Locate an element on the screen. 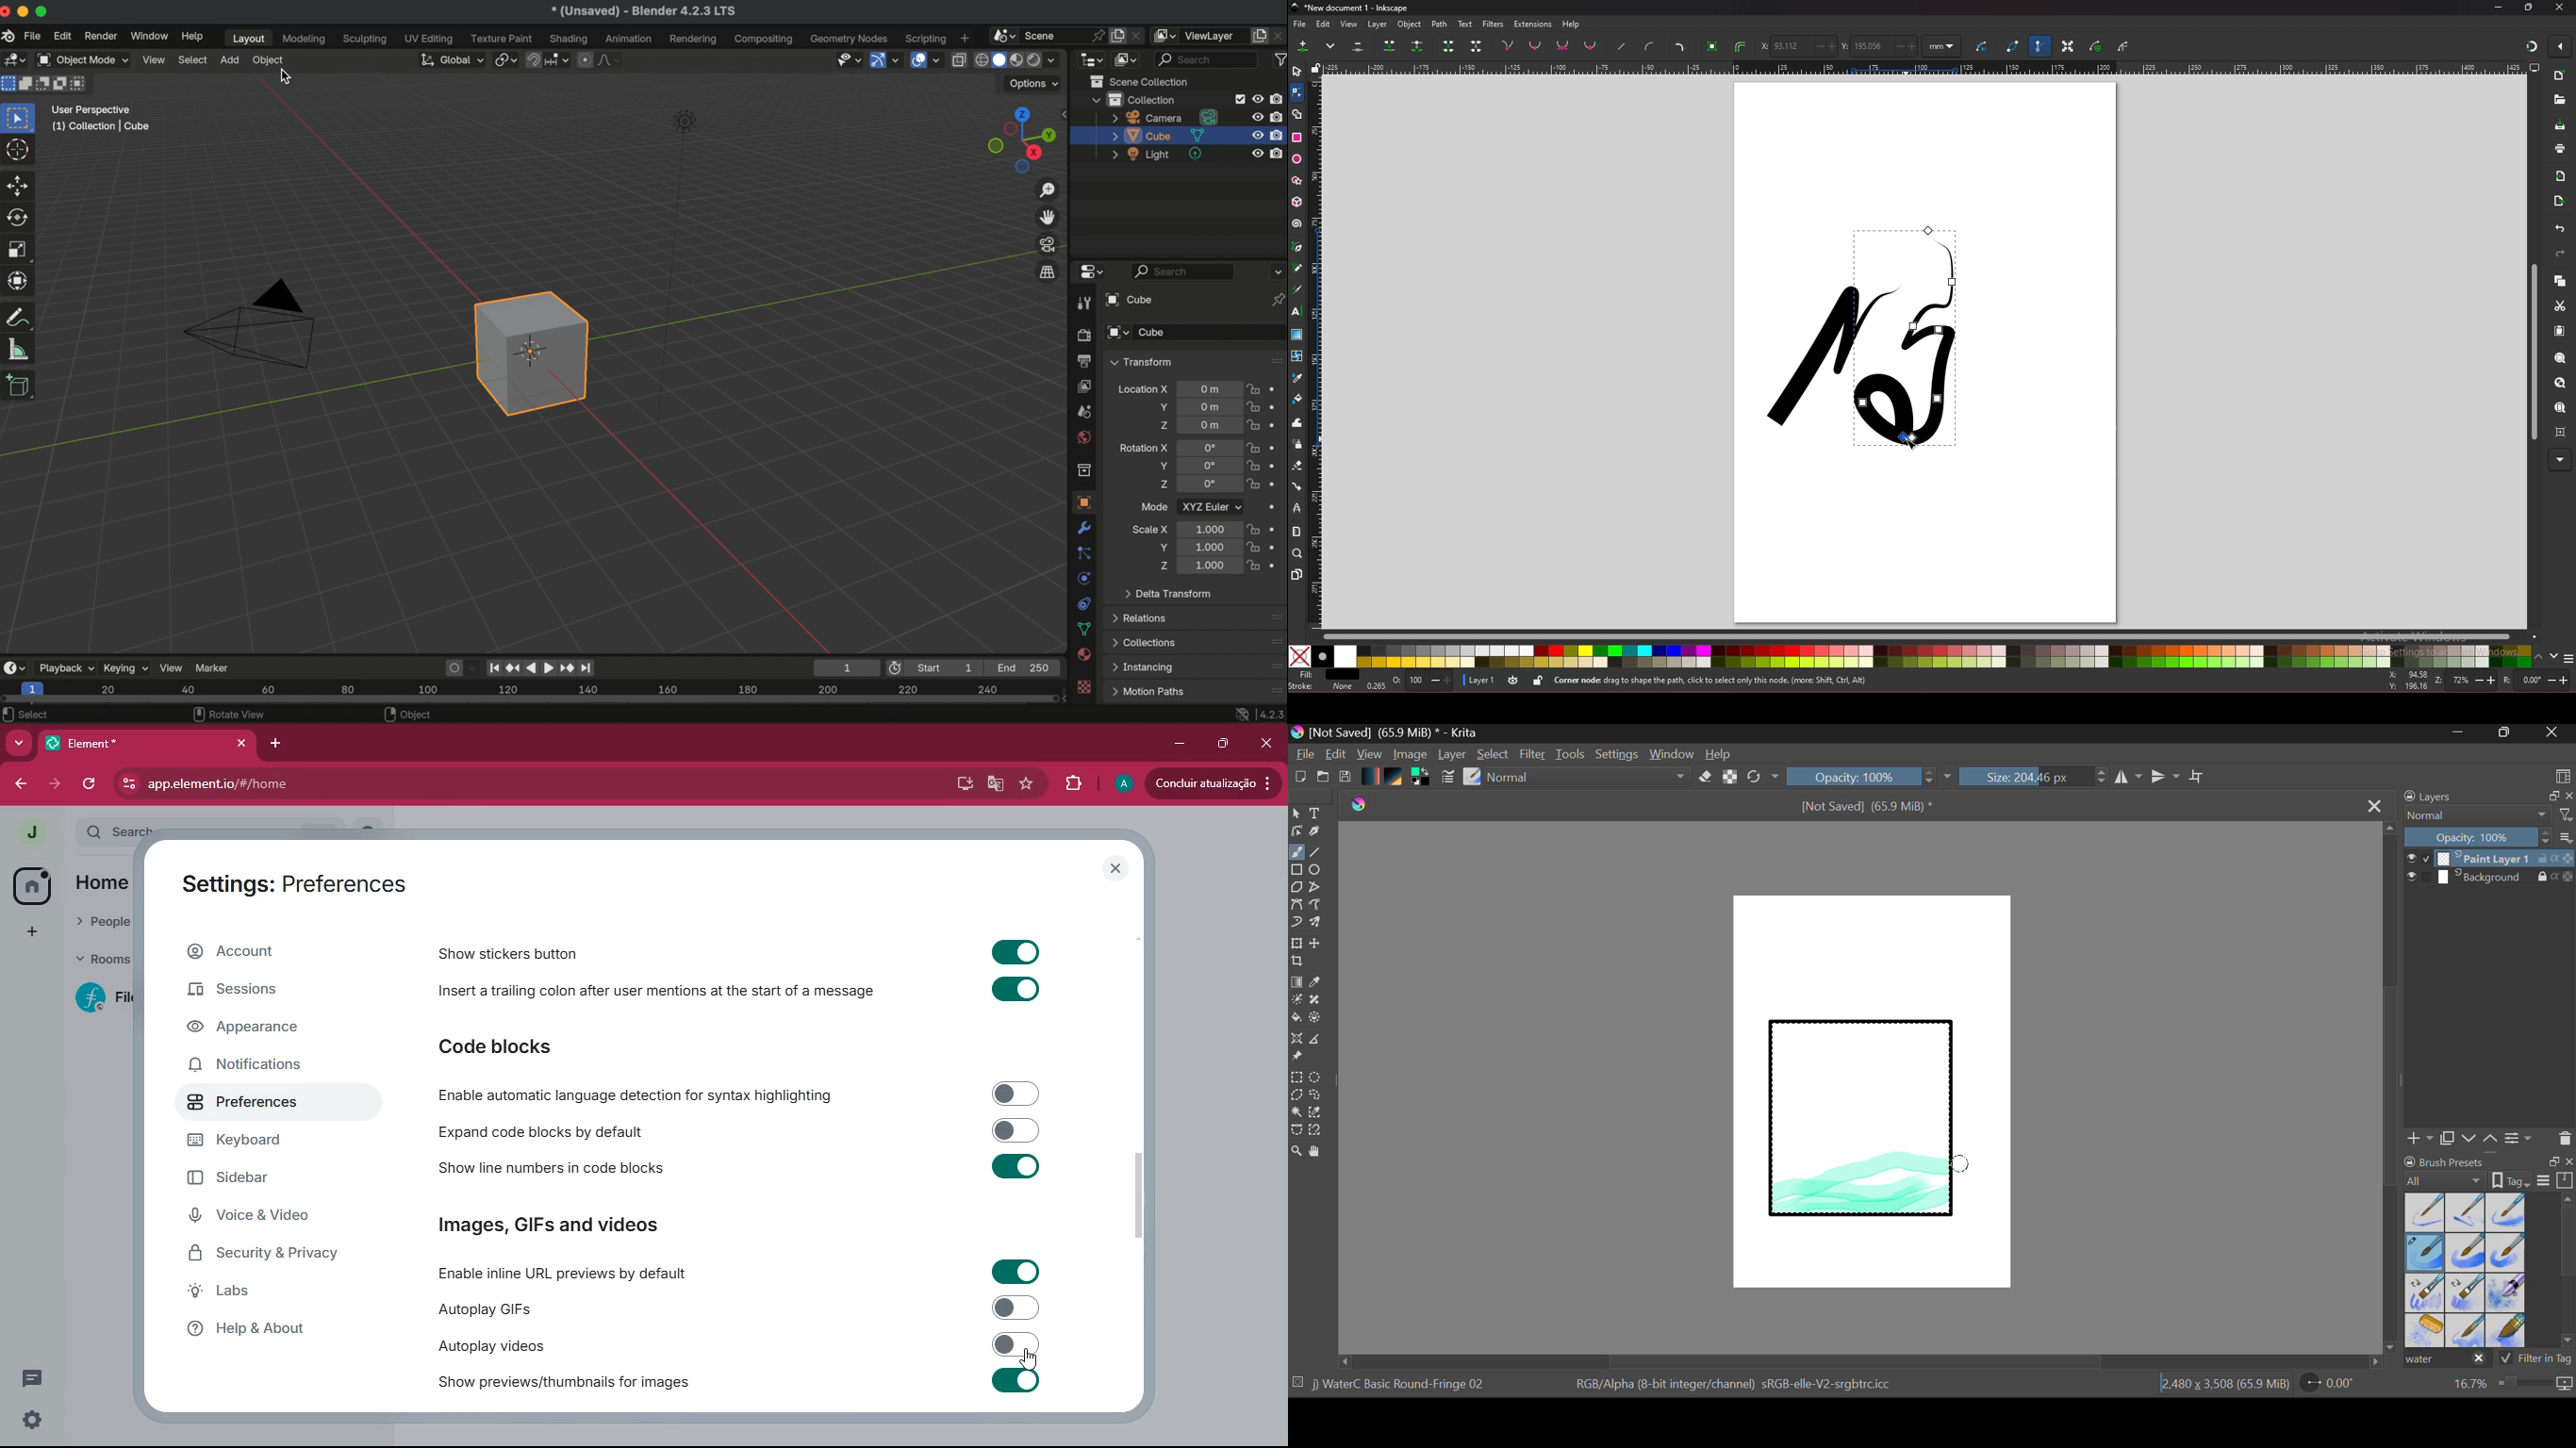  drag handles is located at coordinates (1275, 360).